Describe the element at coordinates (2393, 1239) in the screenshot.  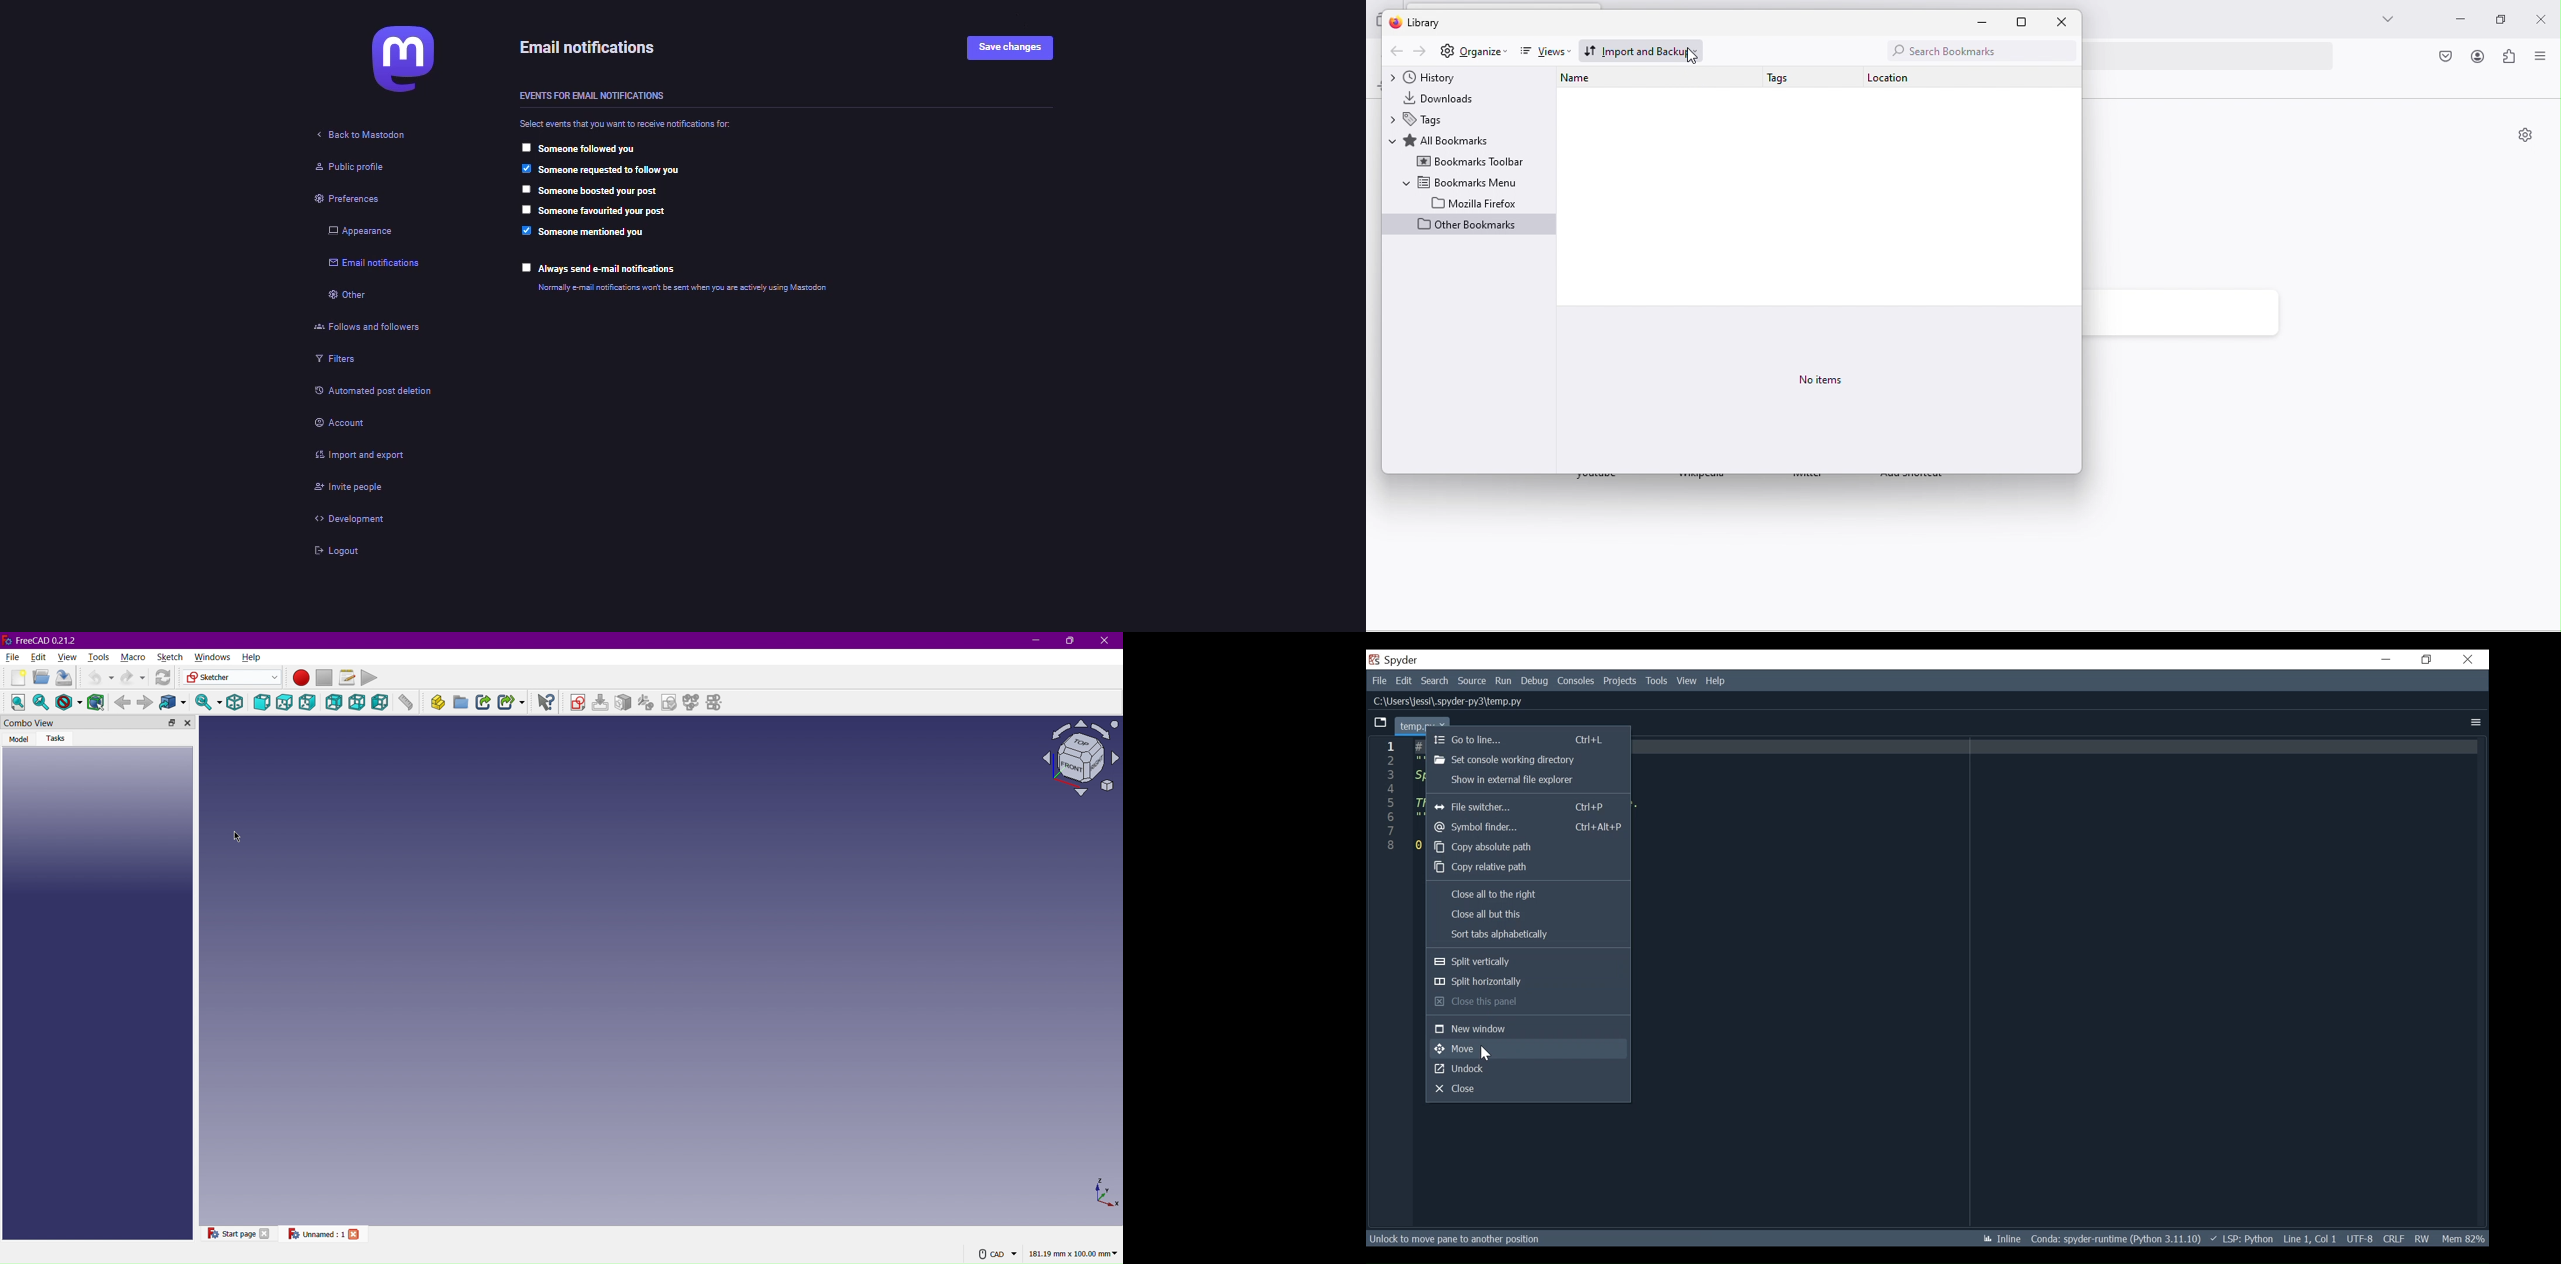
I see `File EQL Status` at that location.